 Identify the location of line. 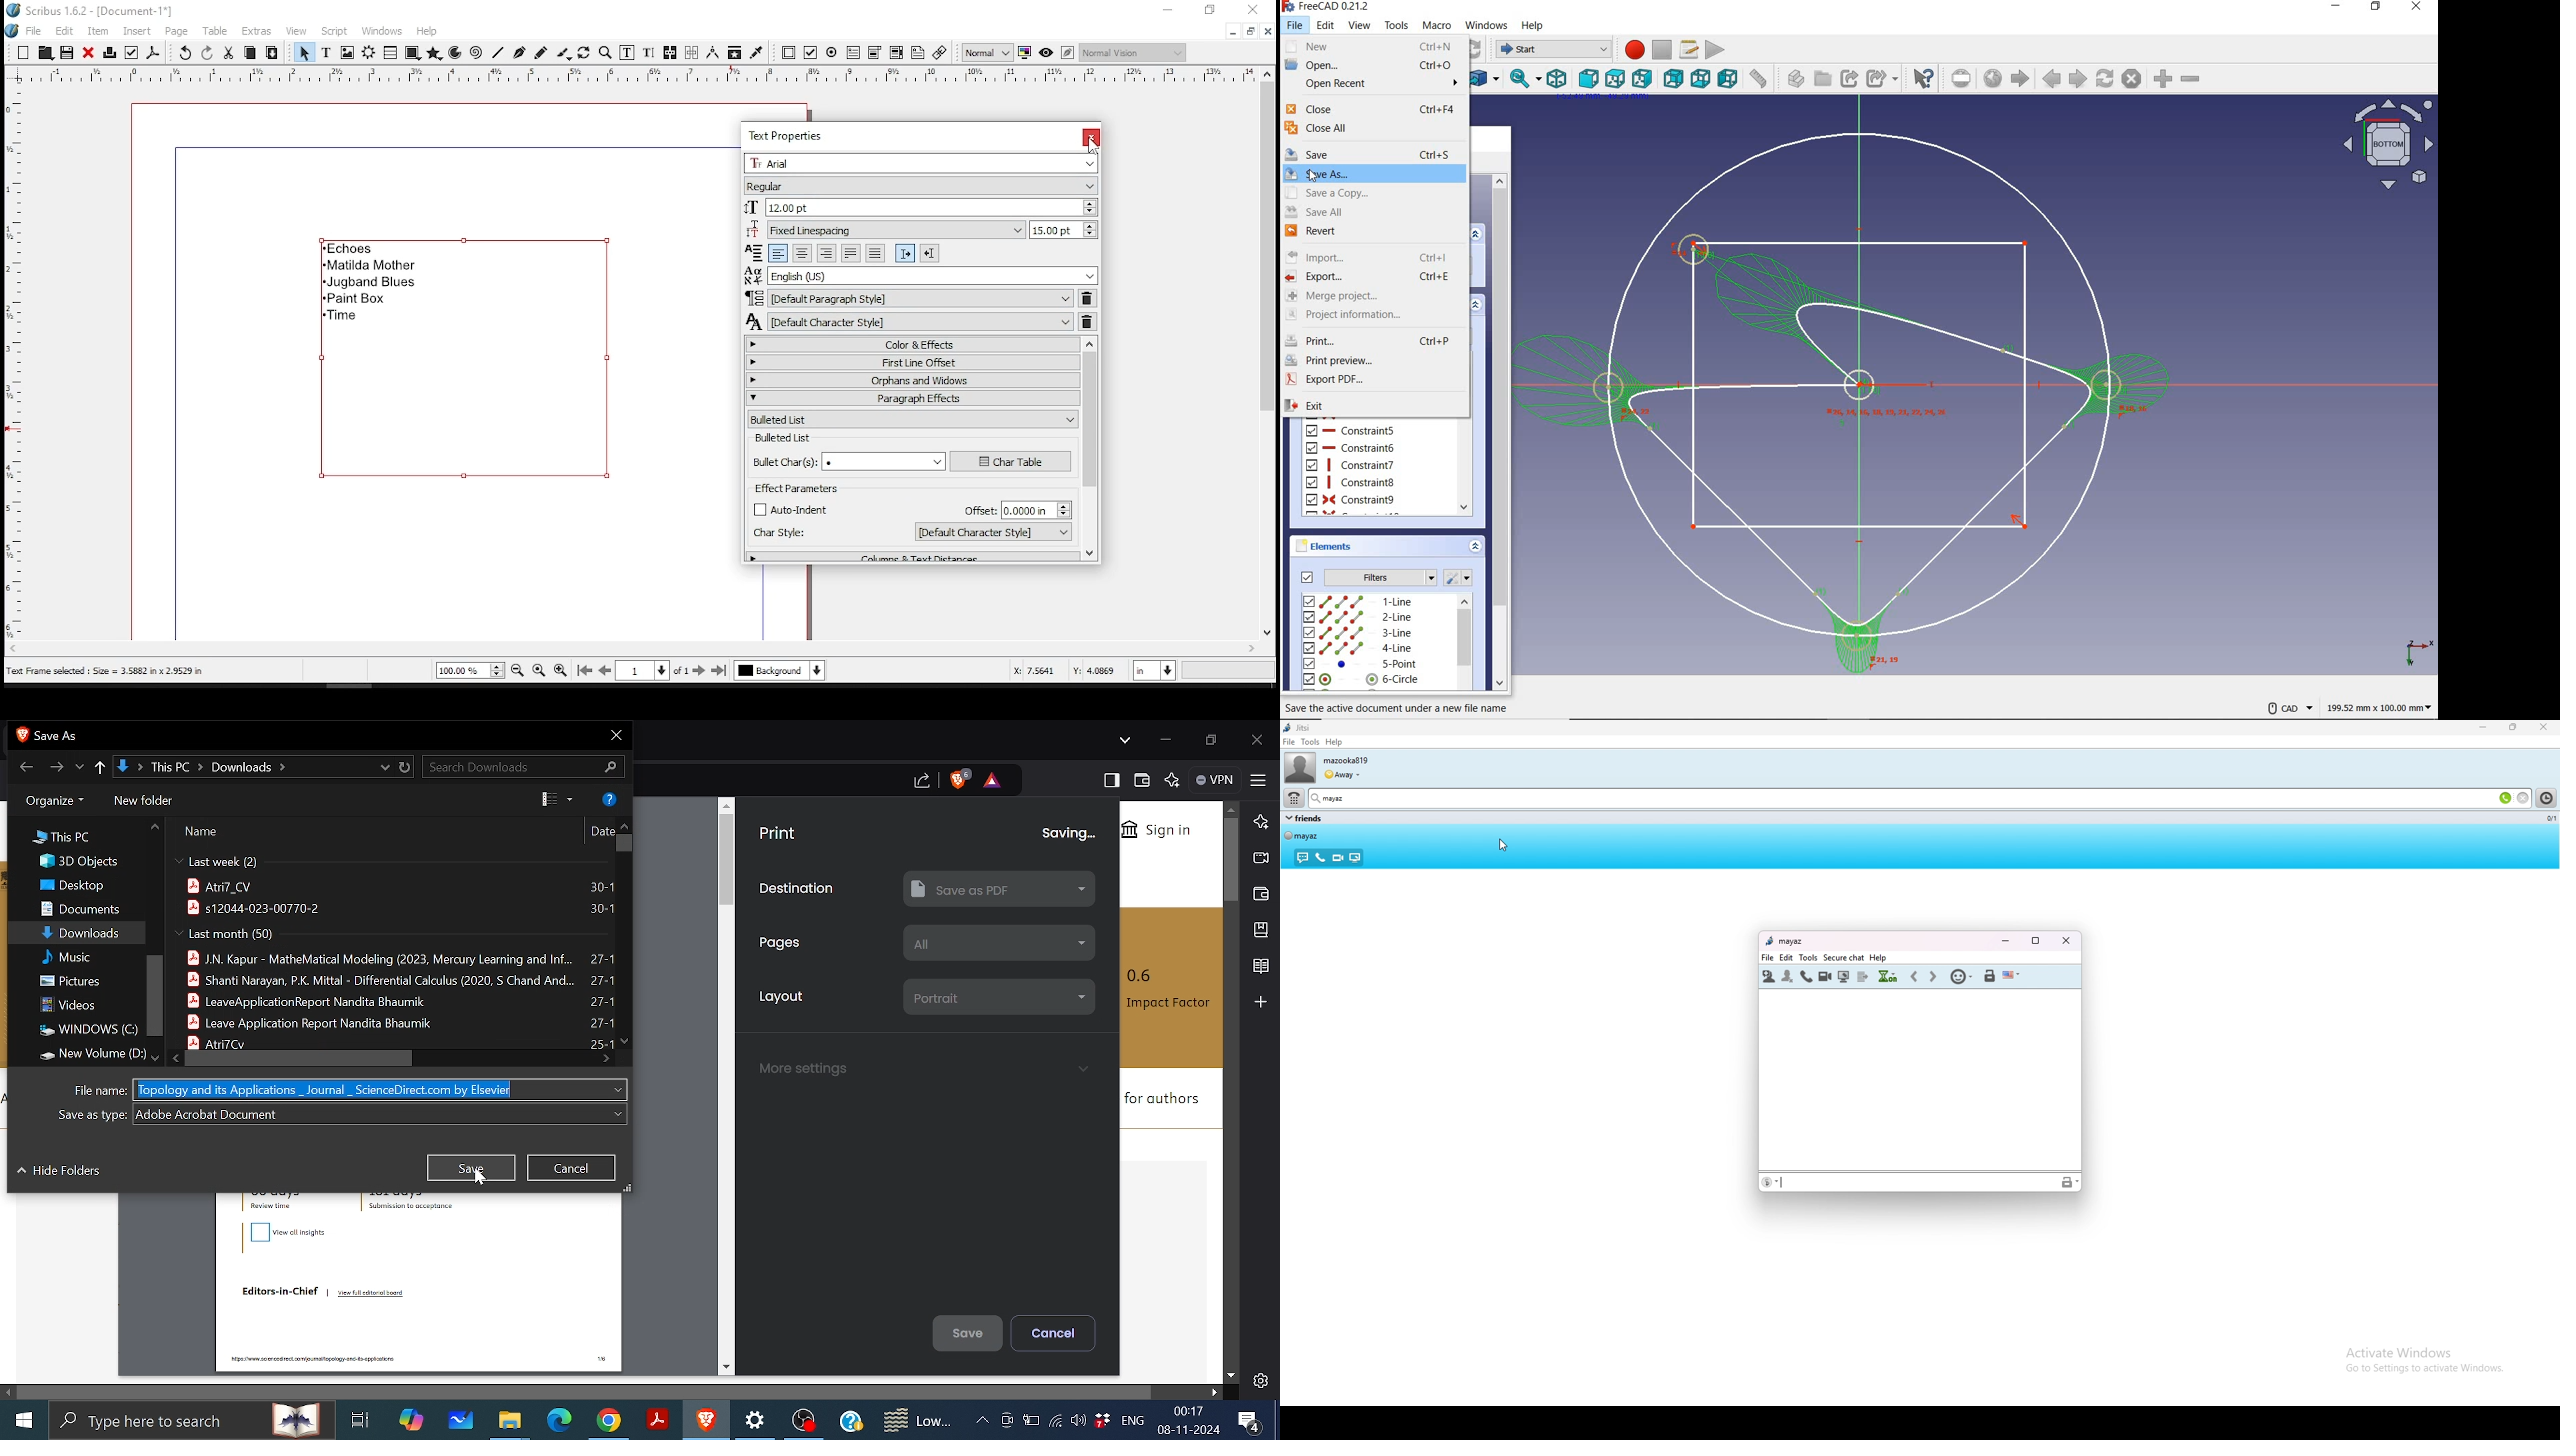
(499, 52).